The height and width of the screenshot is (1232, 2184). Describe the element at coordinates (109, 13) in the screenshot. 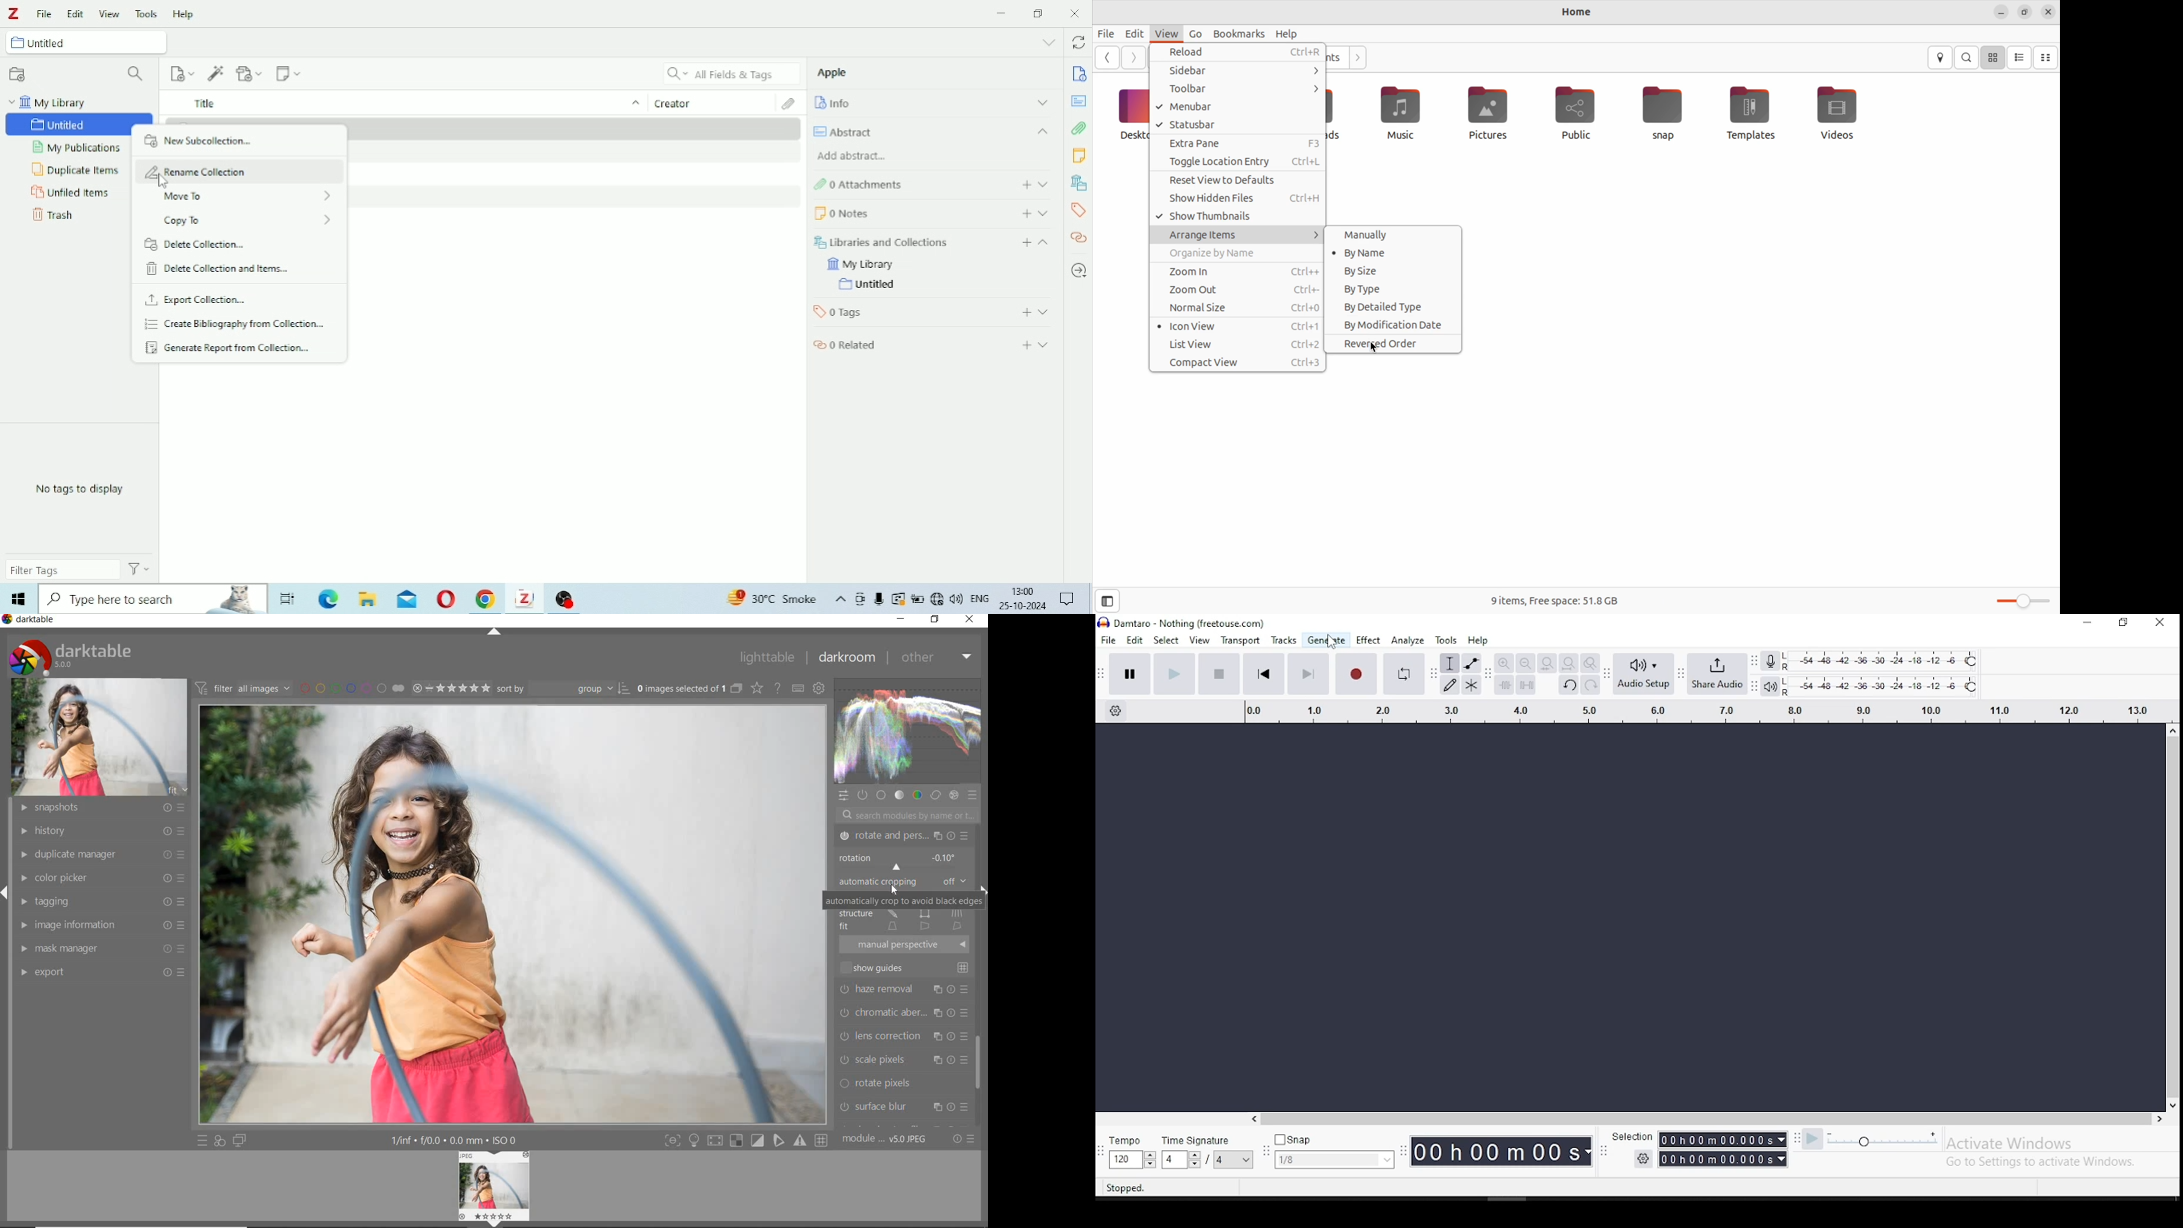

I see `View` at that location.